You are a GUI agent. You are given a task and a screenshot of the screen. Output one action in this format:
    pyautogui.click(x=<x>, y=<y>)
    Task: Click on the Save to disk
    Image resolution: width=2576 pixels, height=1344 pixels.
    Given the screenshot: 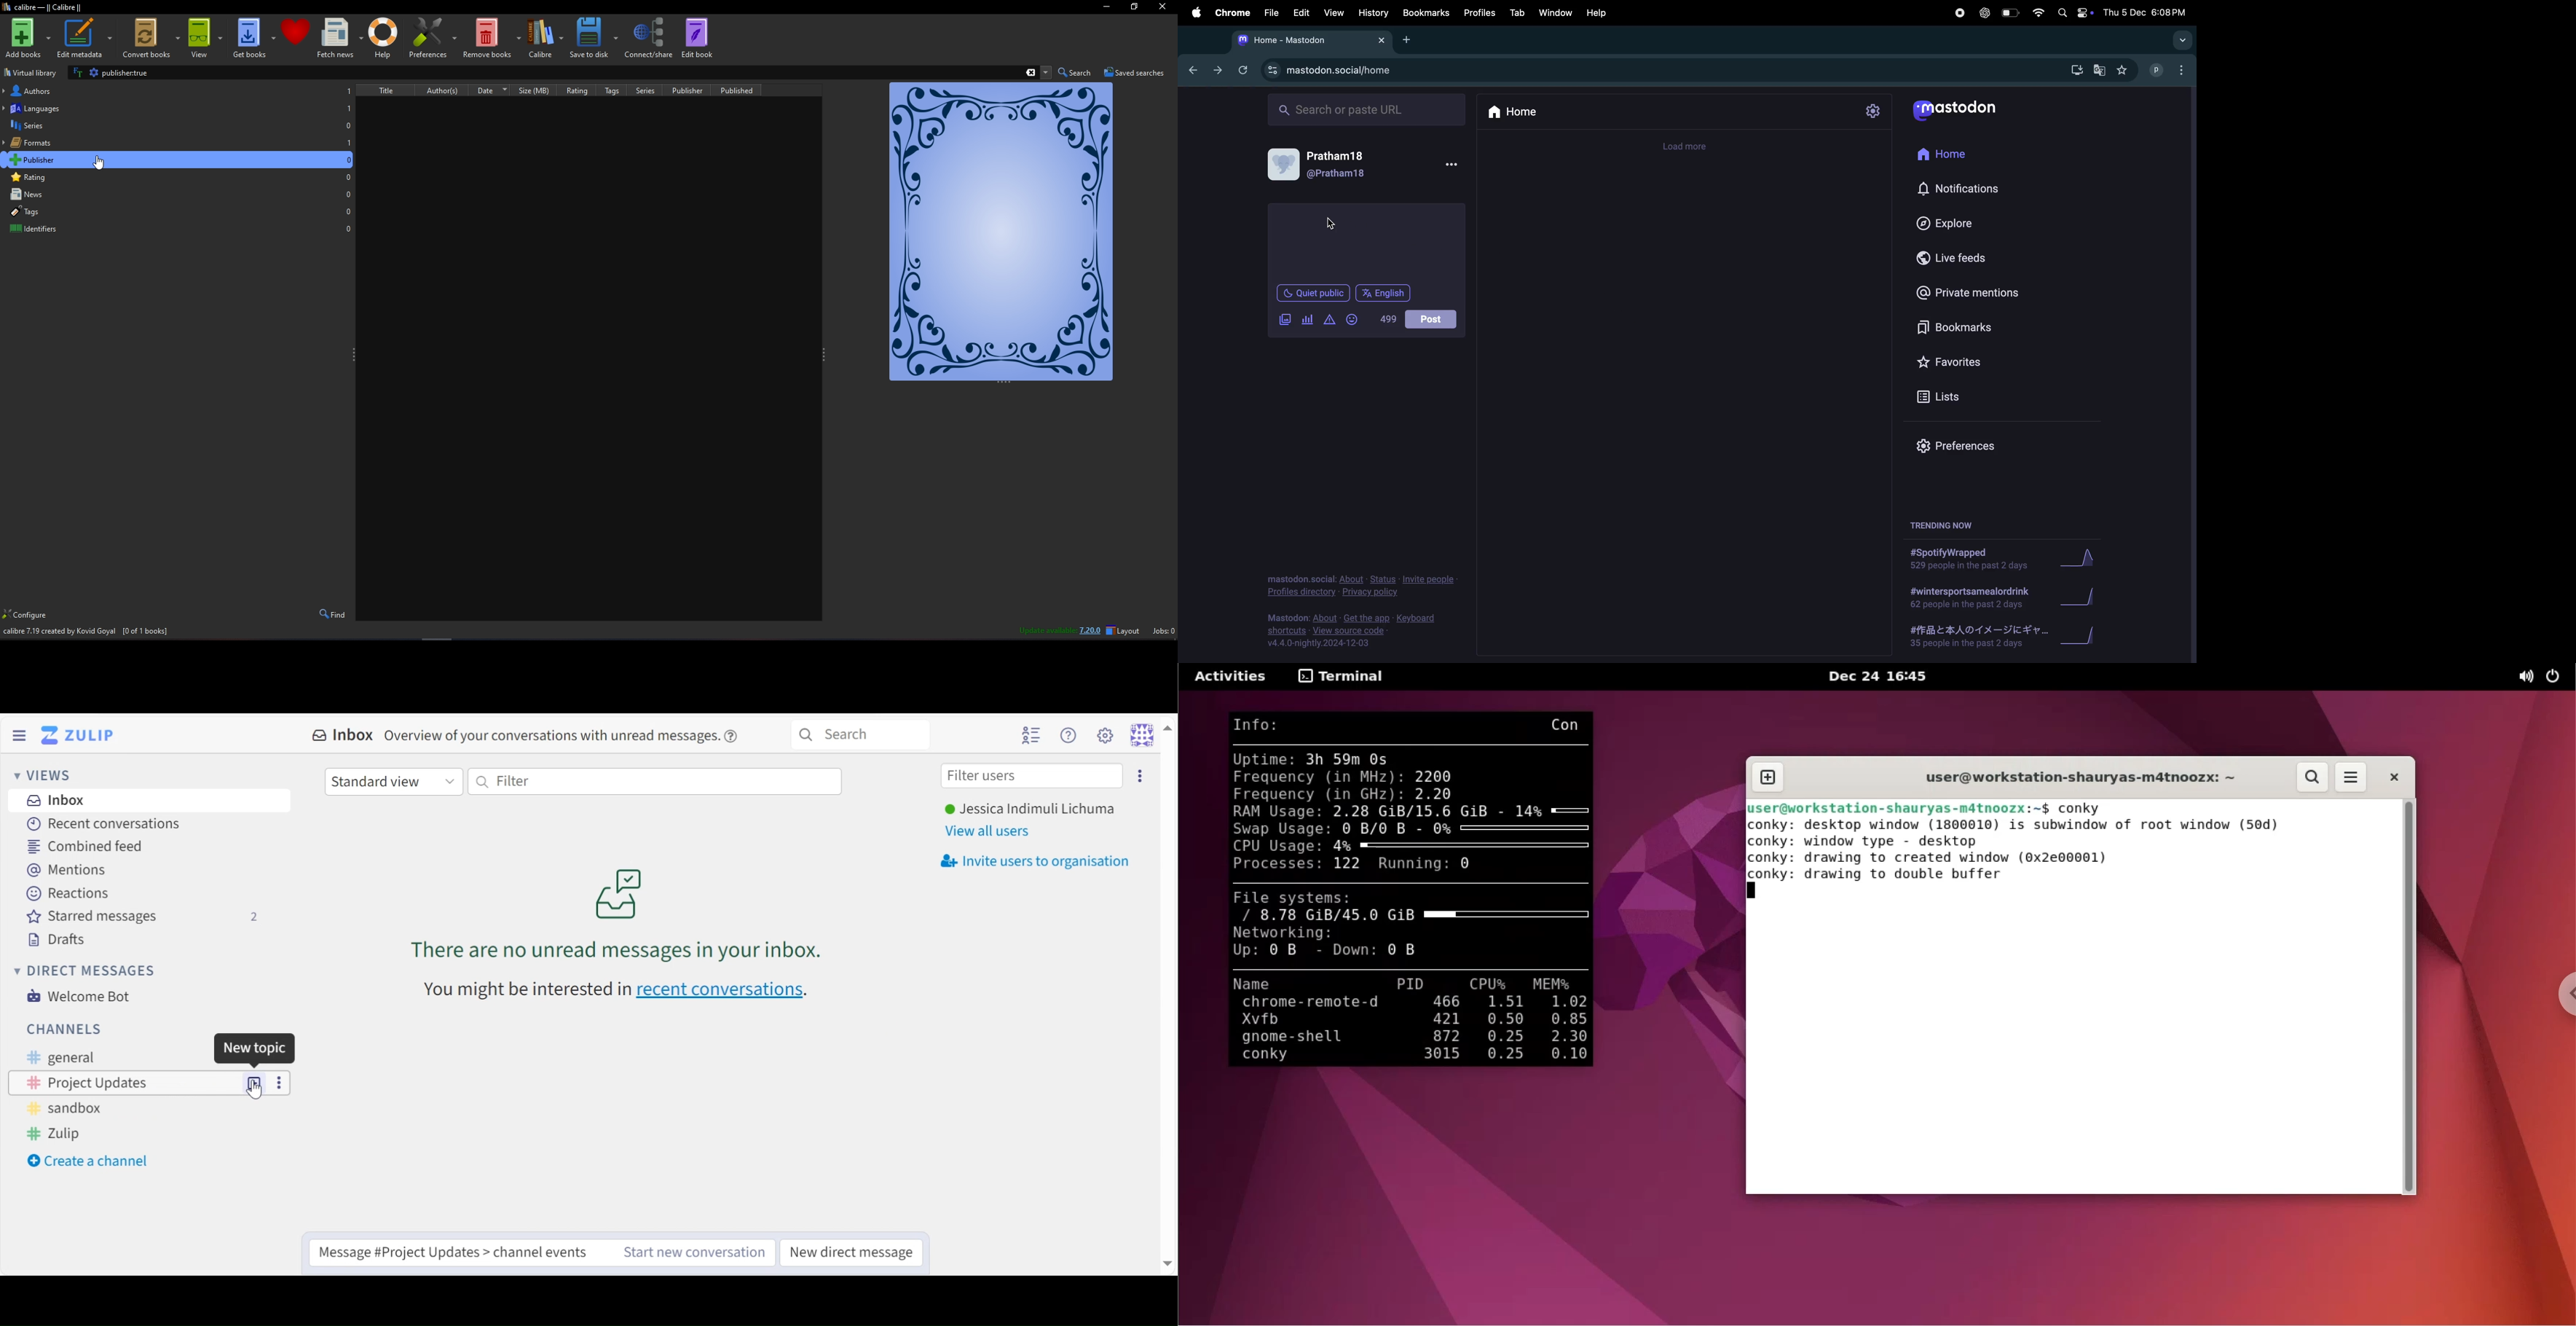 What is the action you would take?
    pyautogui.click(x=593, y=37)
    